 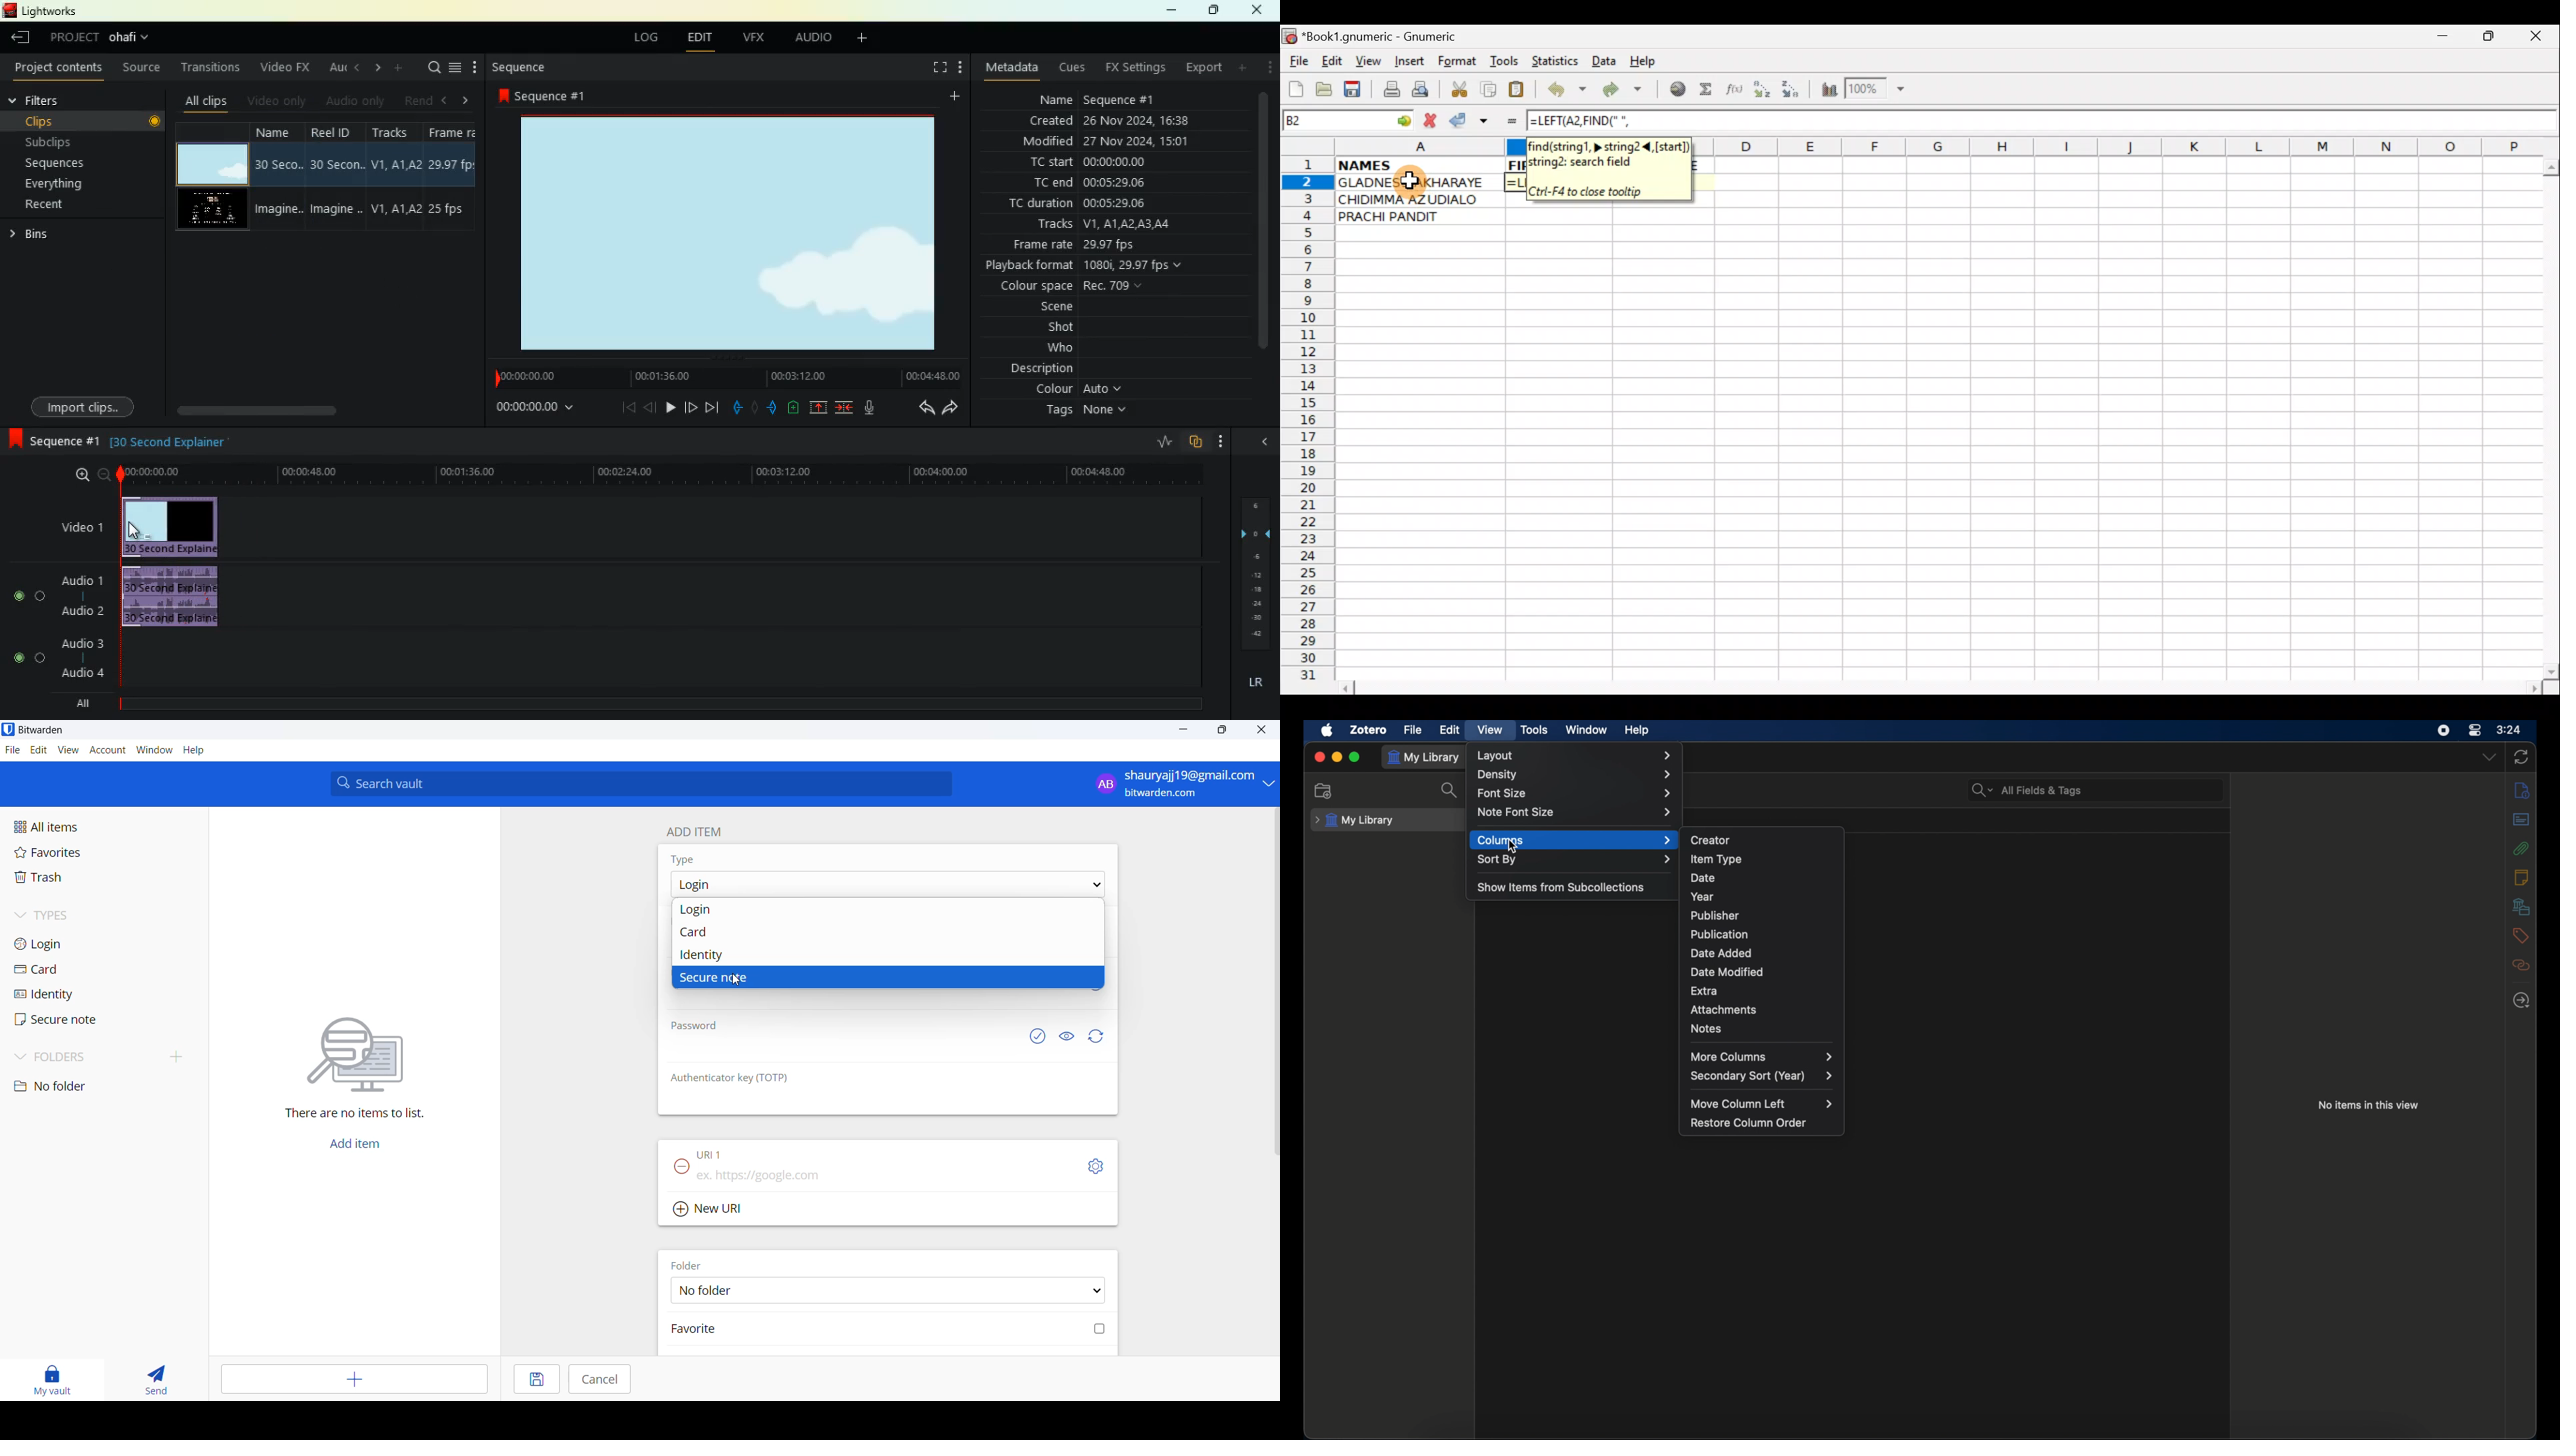 I want to click on everything, so click(x=54, y=183).